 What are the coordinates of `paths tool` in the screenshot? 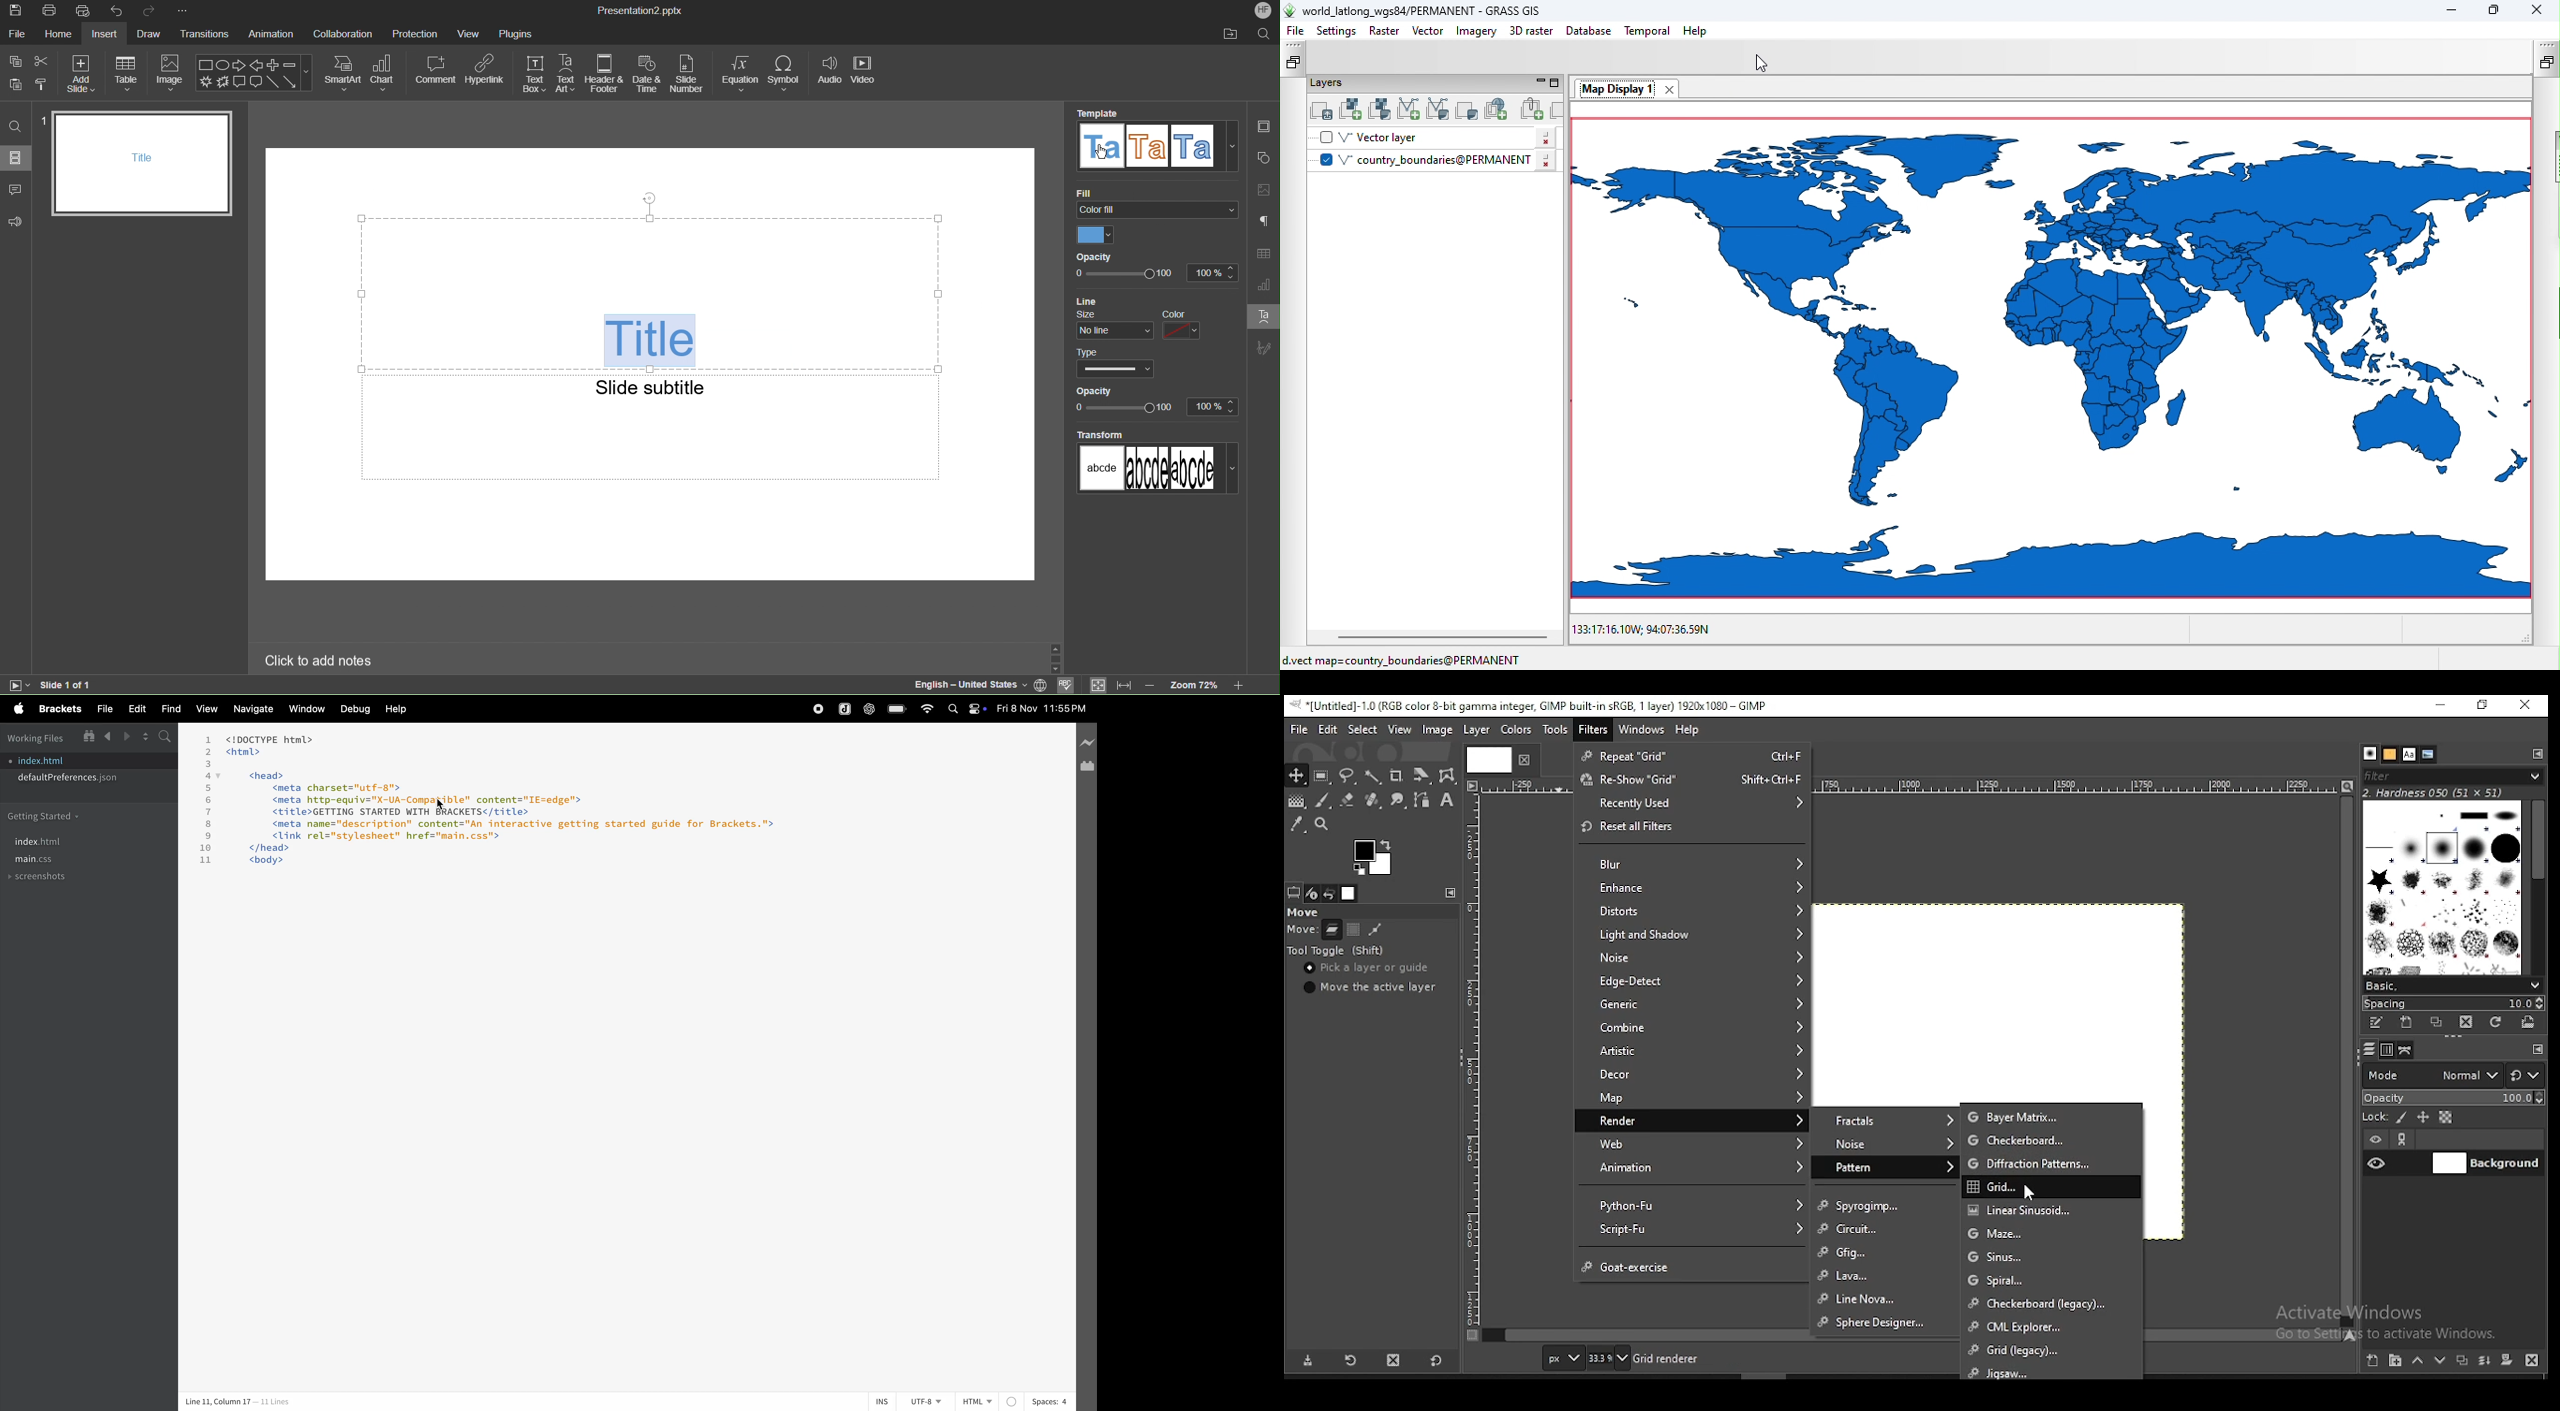 It's located at (1427, 798).